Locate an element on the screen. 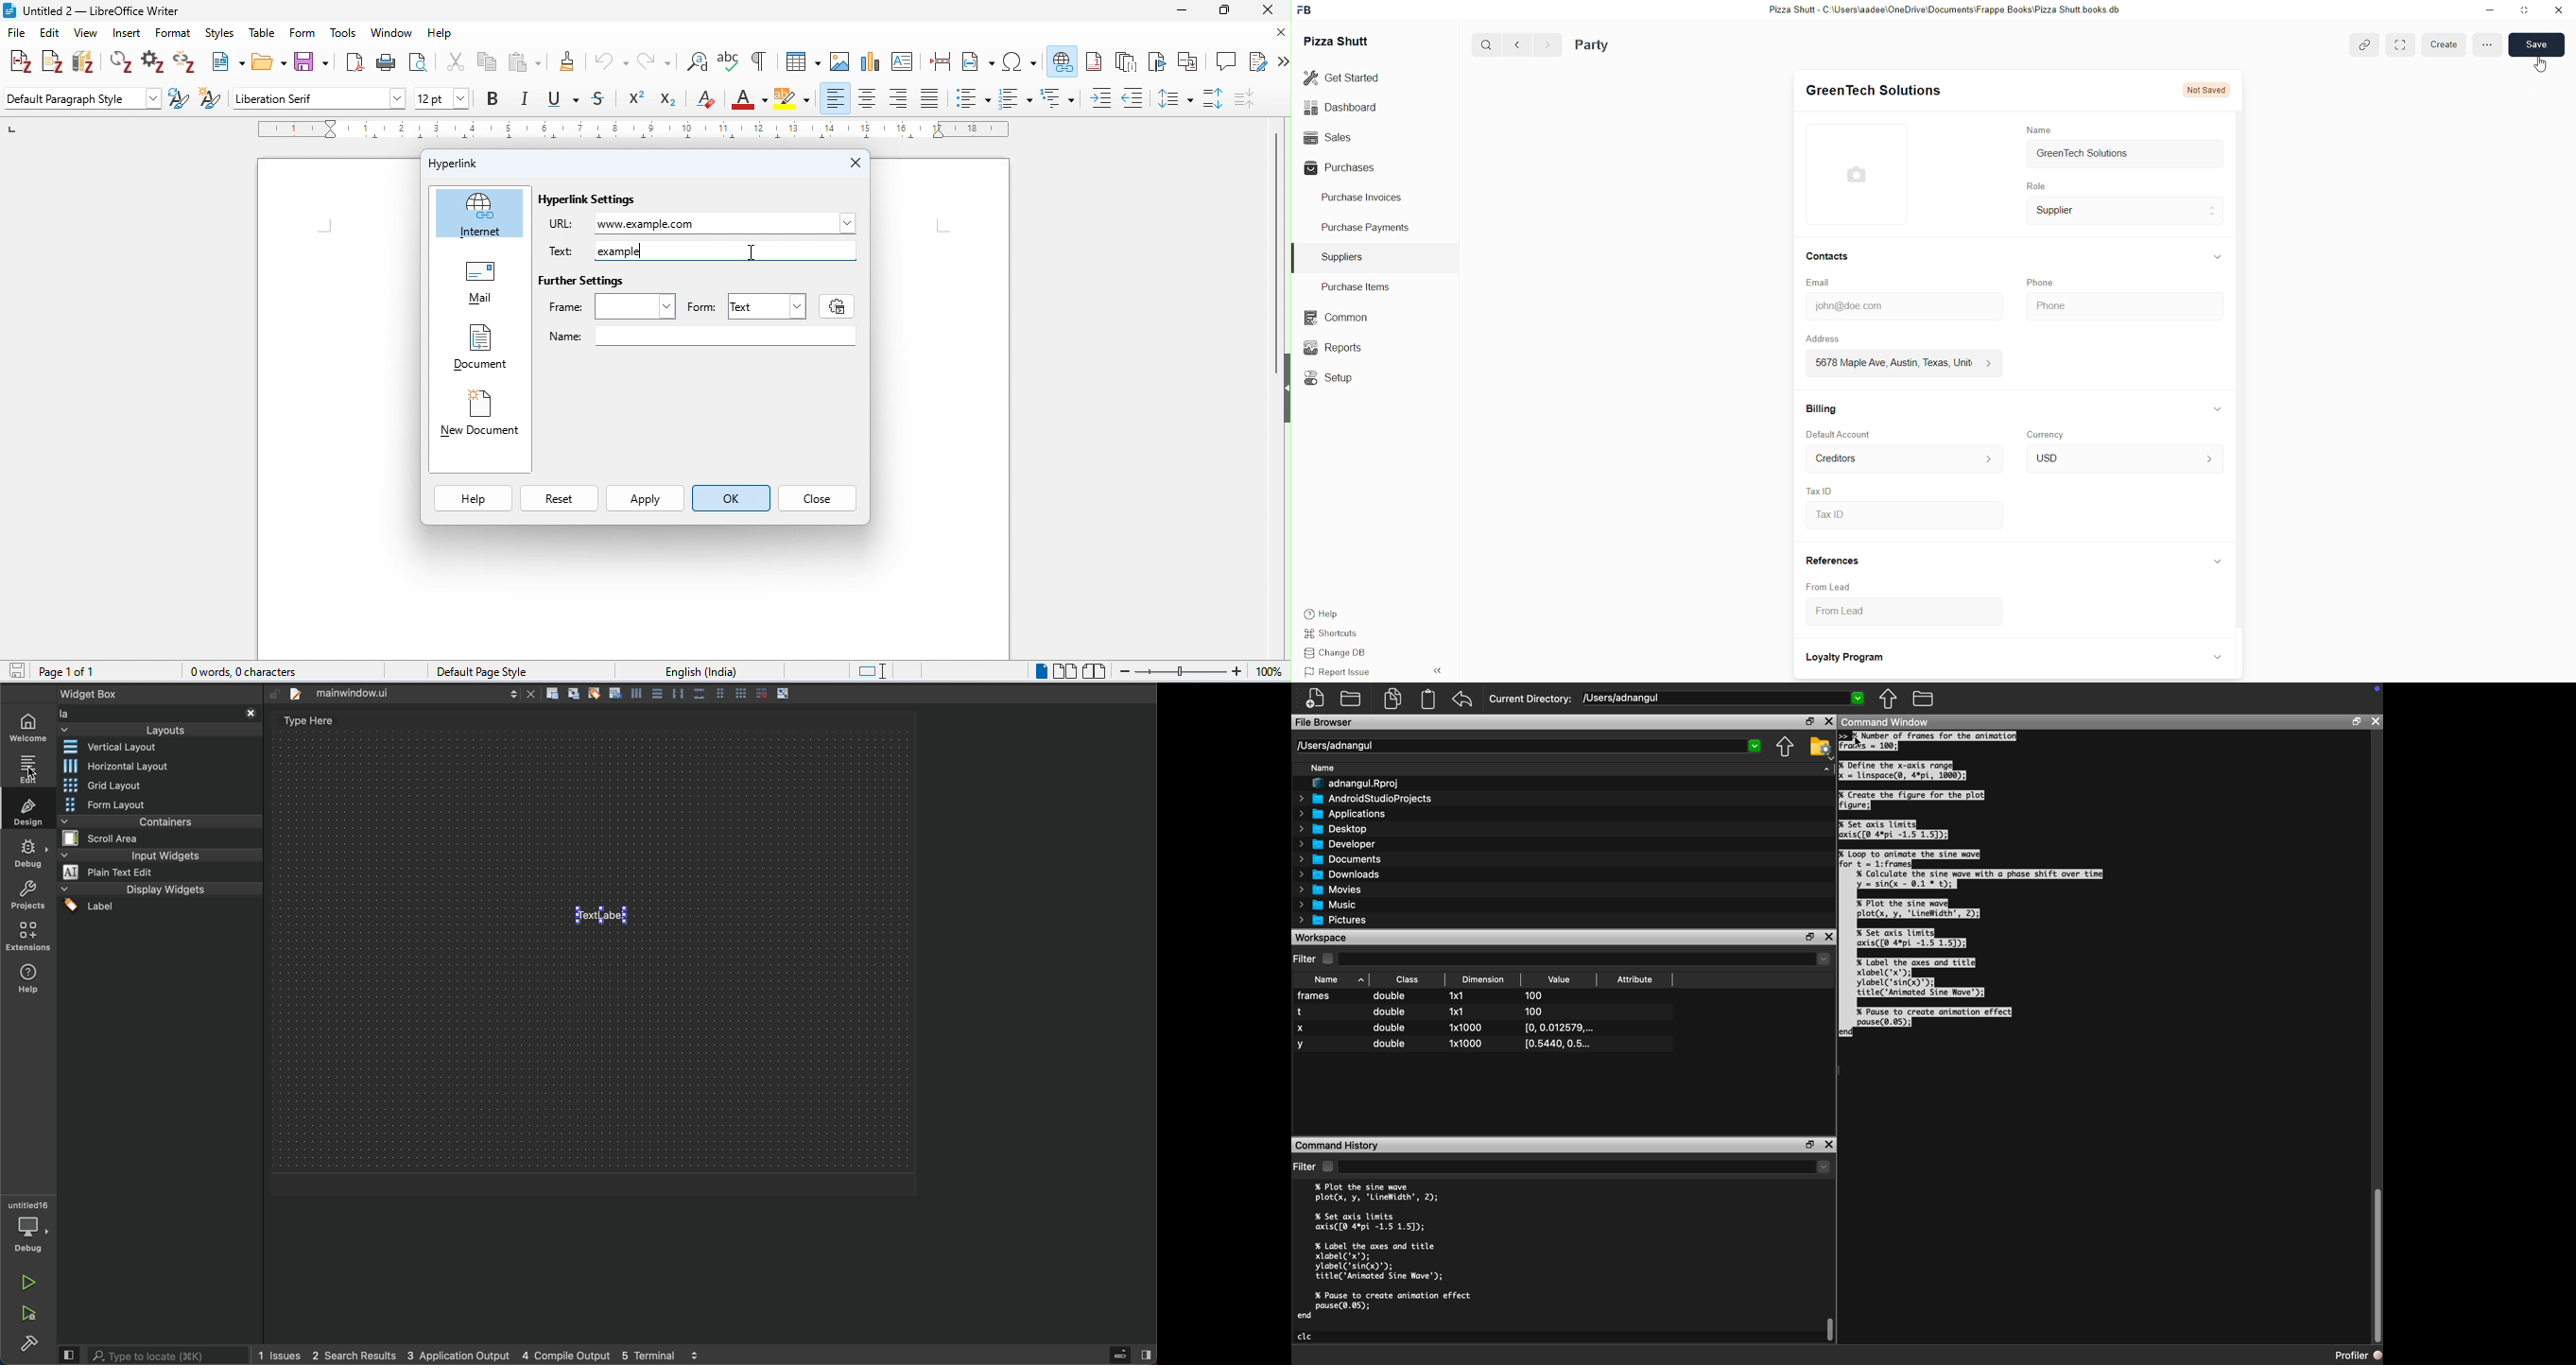 The height and width of the screenshot is (1372, 2576). Shortcuts. is located at coordinates (1340, 636).